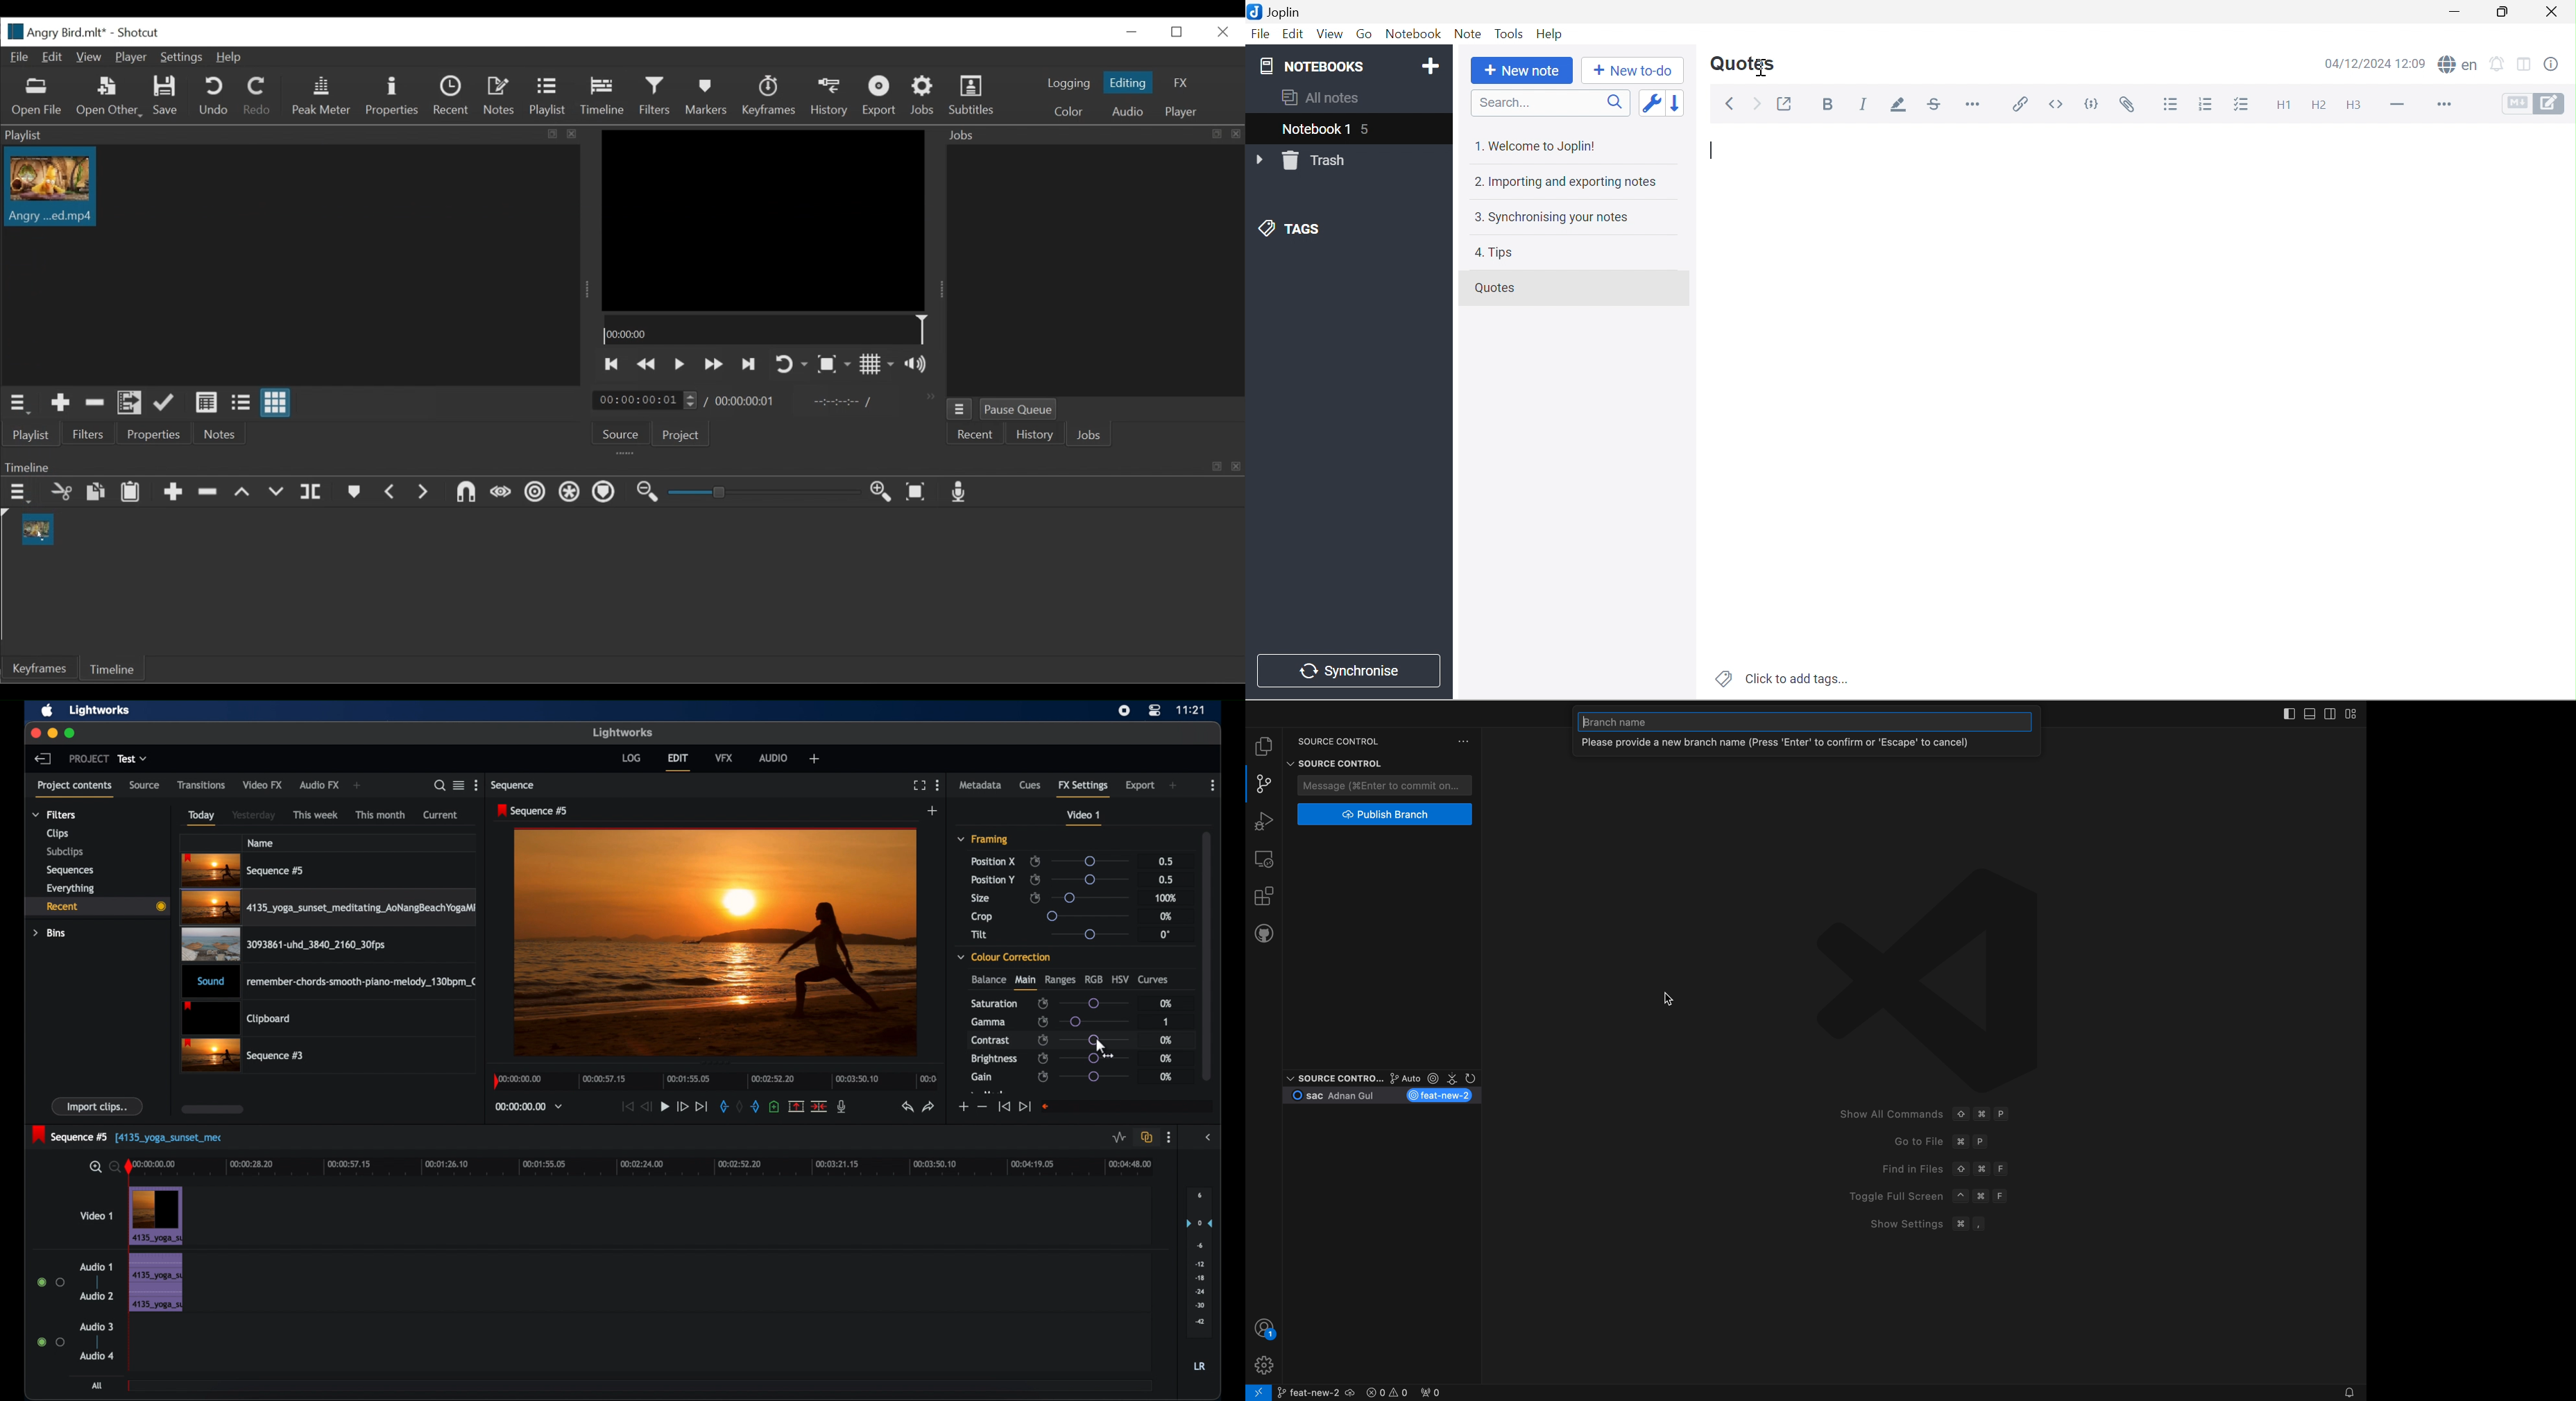 The height and width of the screenshot is (1428, 2576). I want to click on Back, so click(1732, 103).